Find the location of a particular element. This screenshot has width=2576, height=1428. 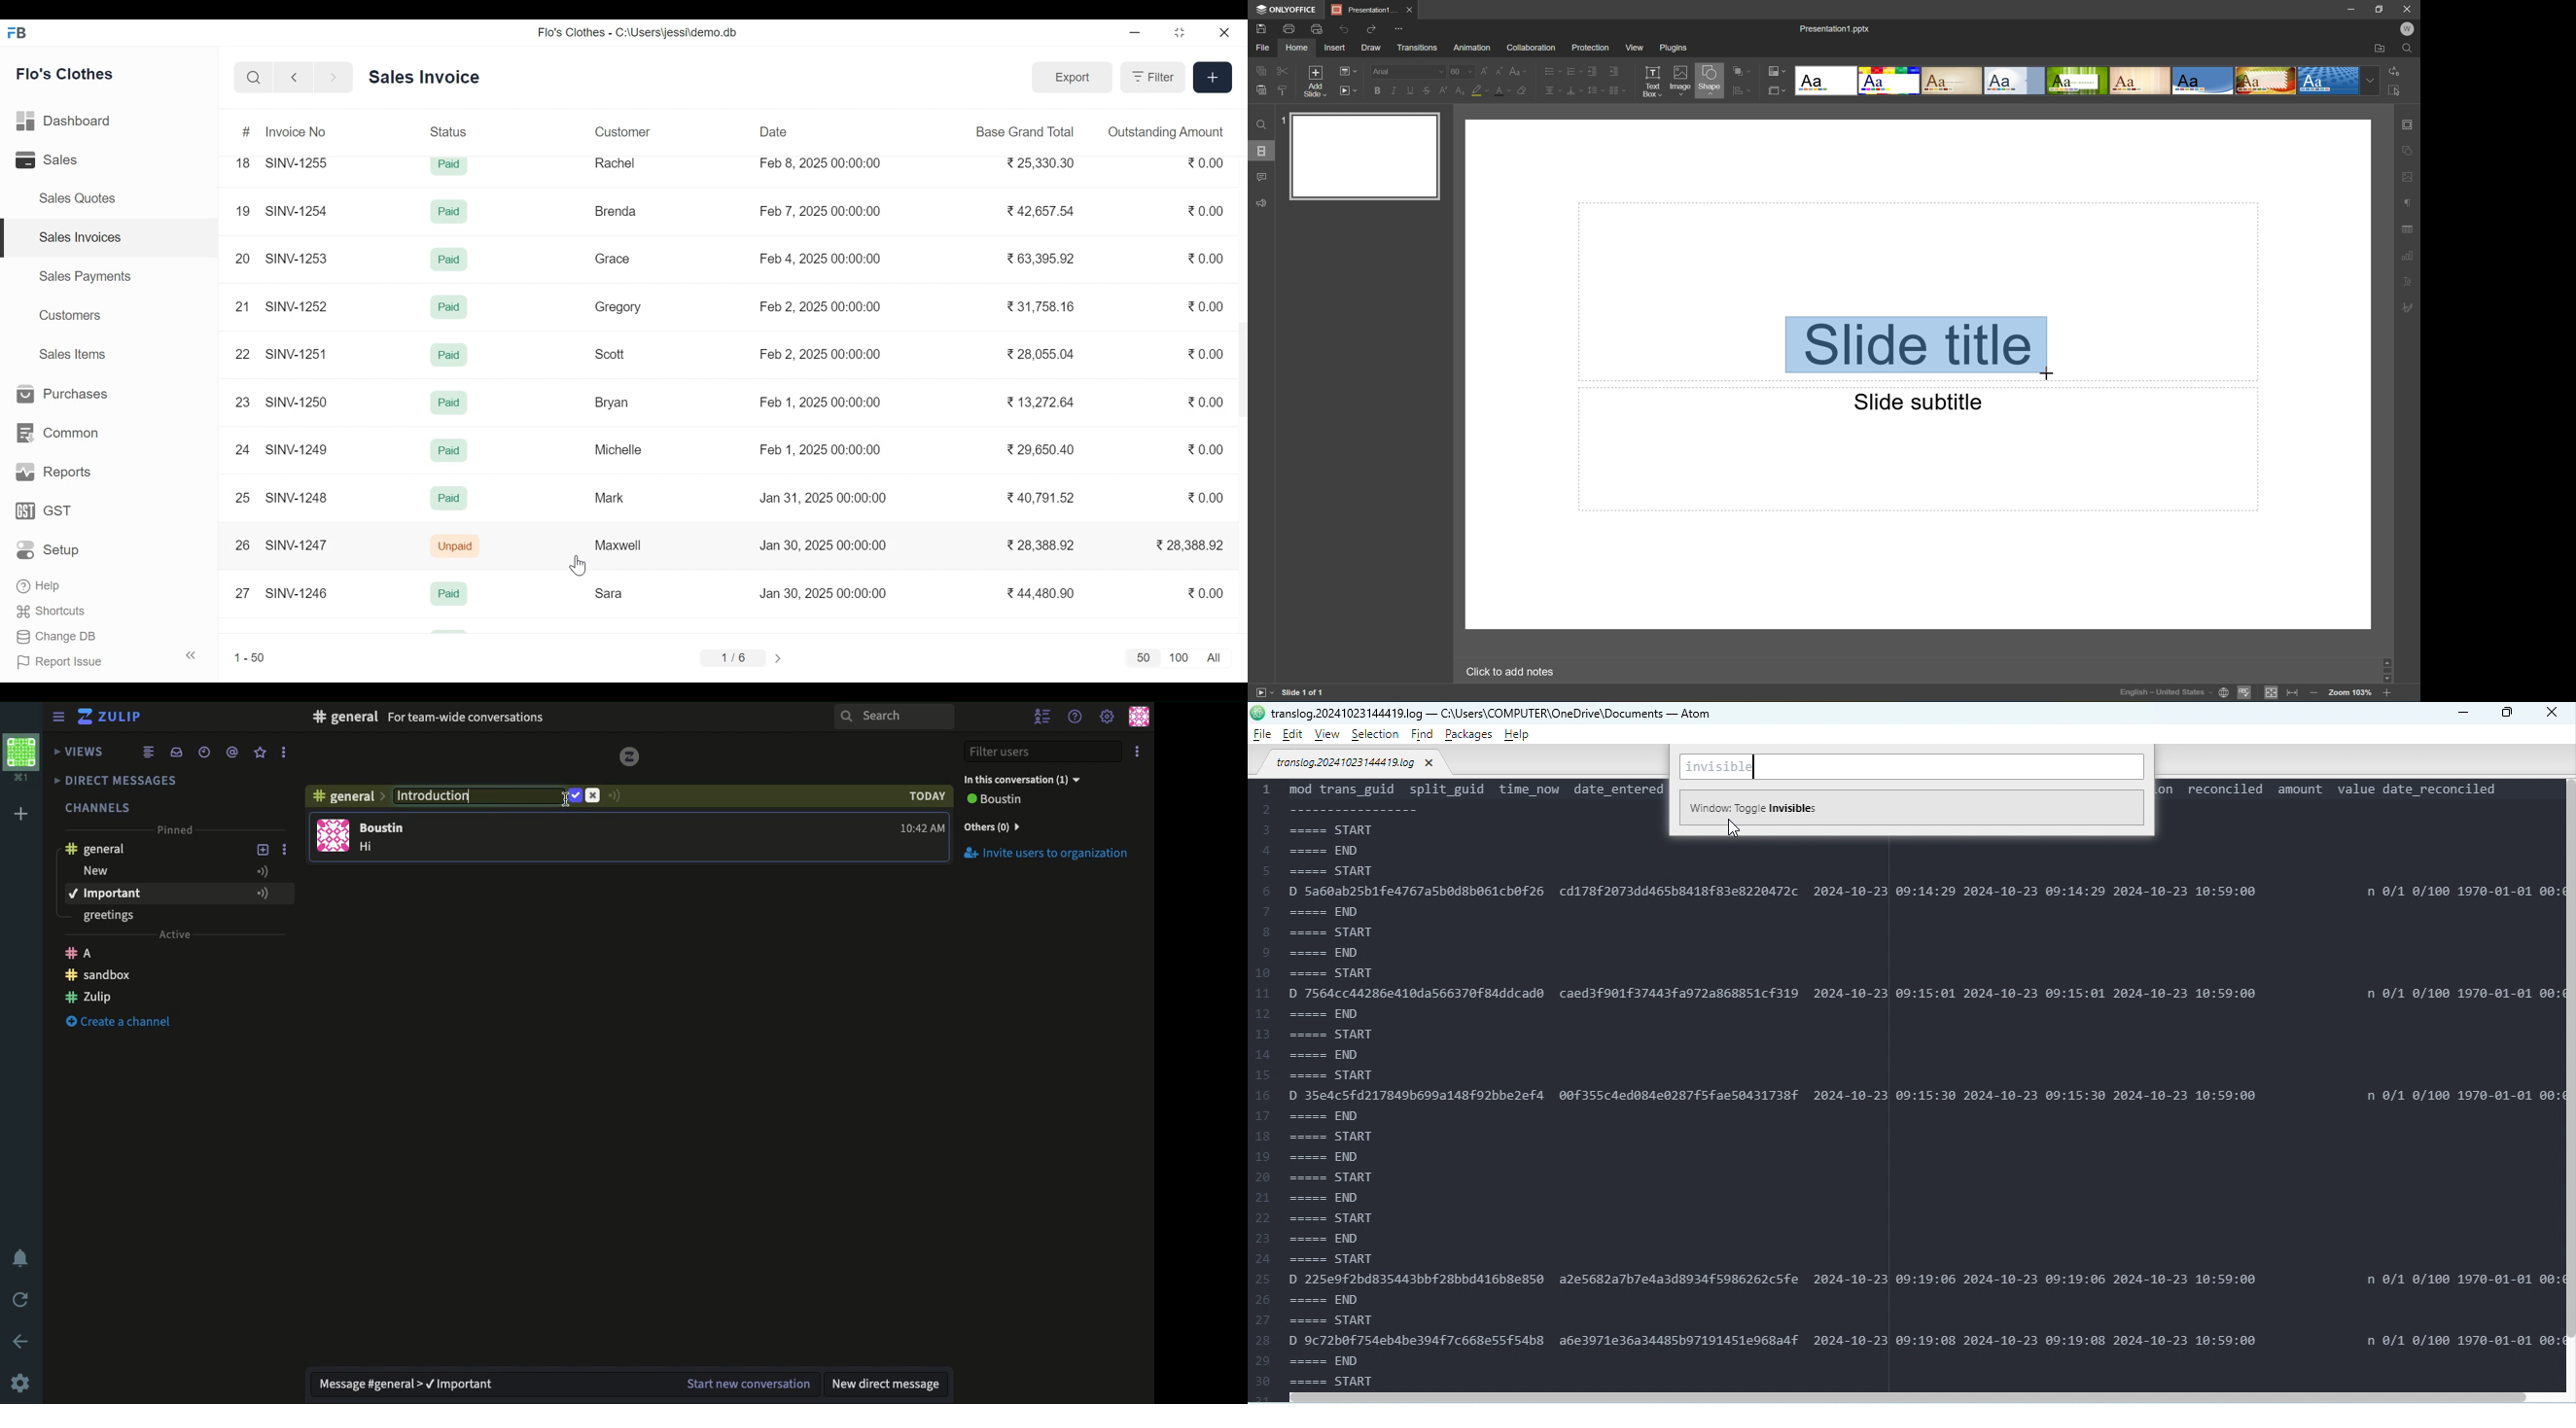

user is located at coordinates (389, 827).